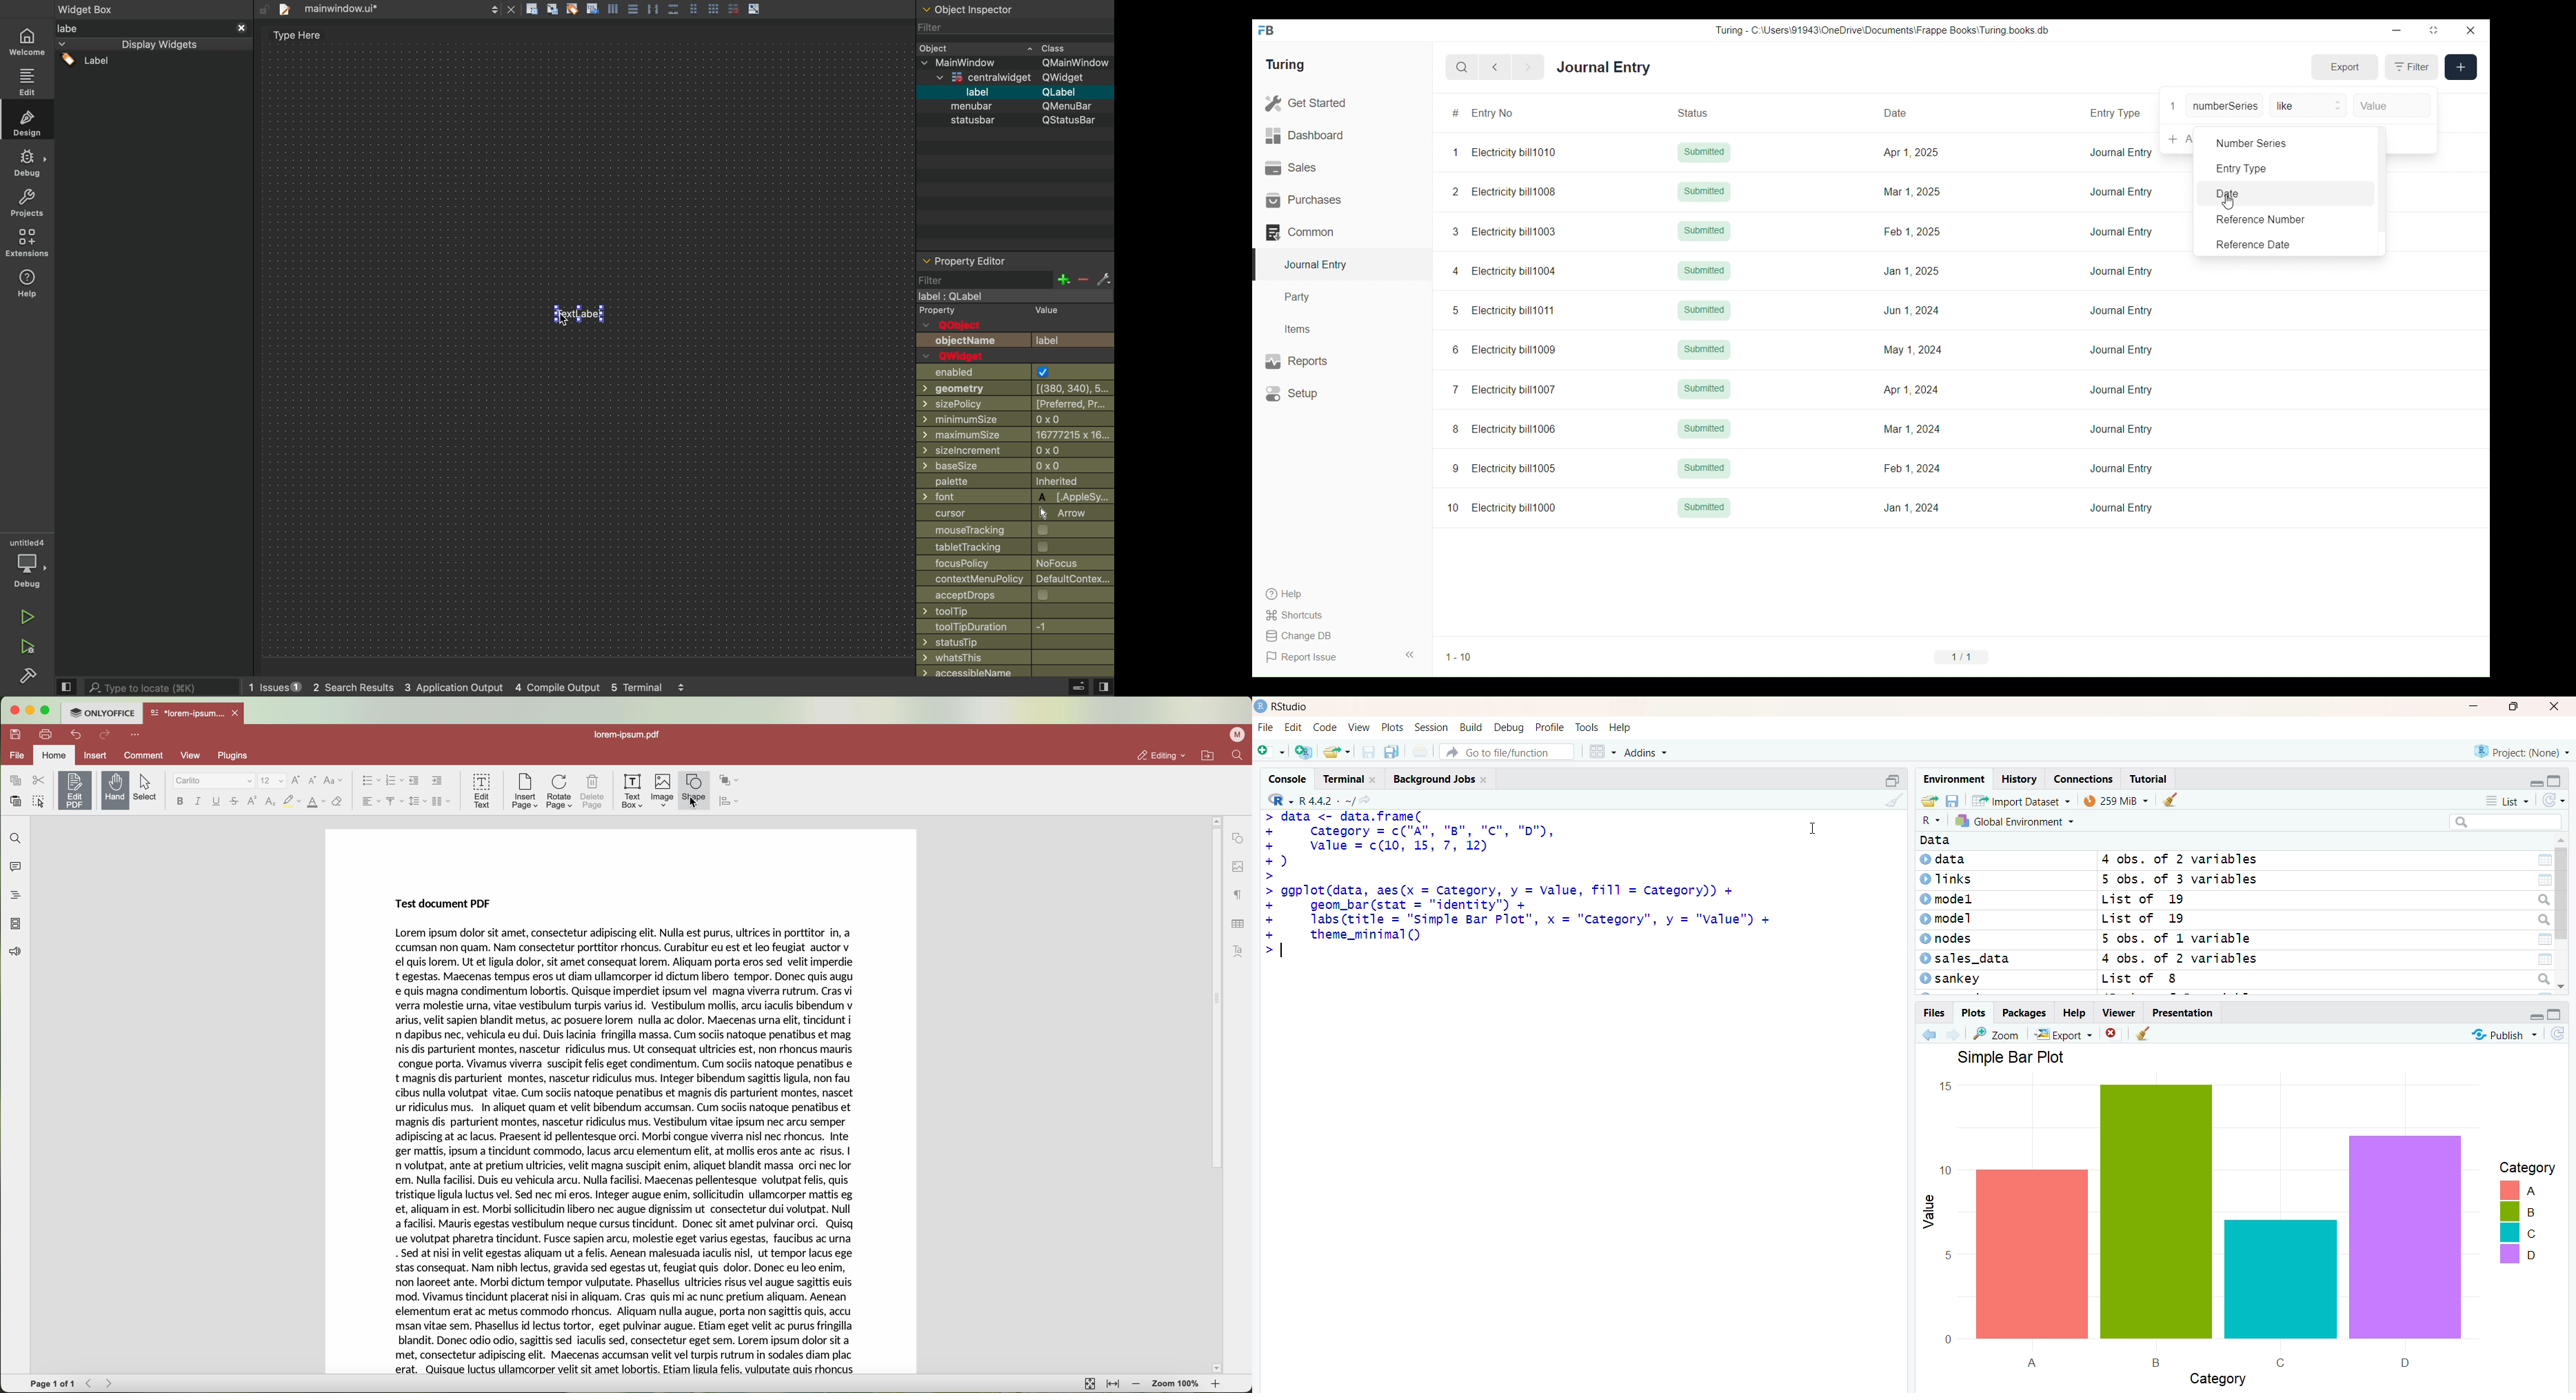 Image resolution: width=2576 pixels, height=1400 pixels. I want to click on plots, so click(1394, 728).